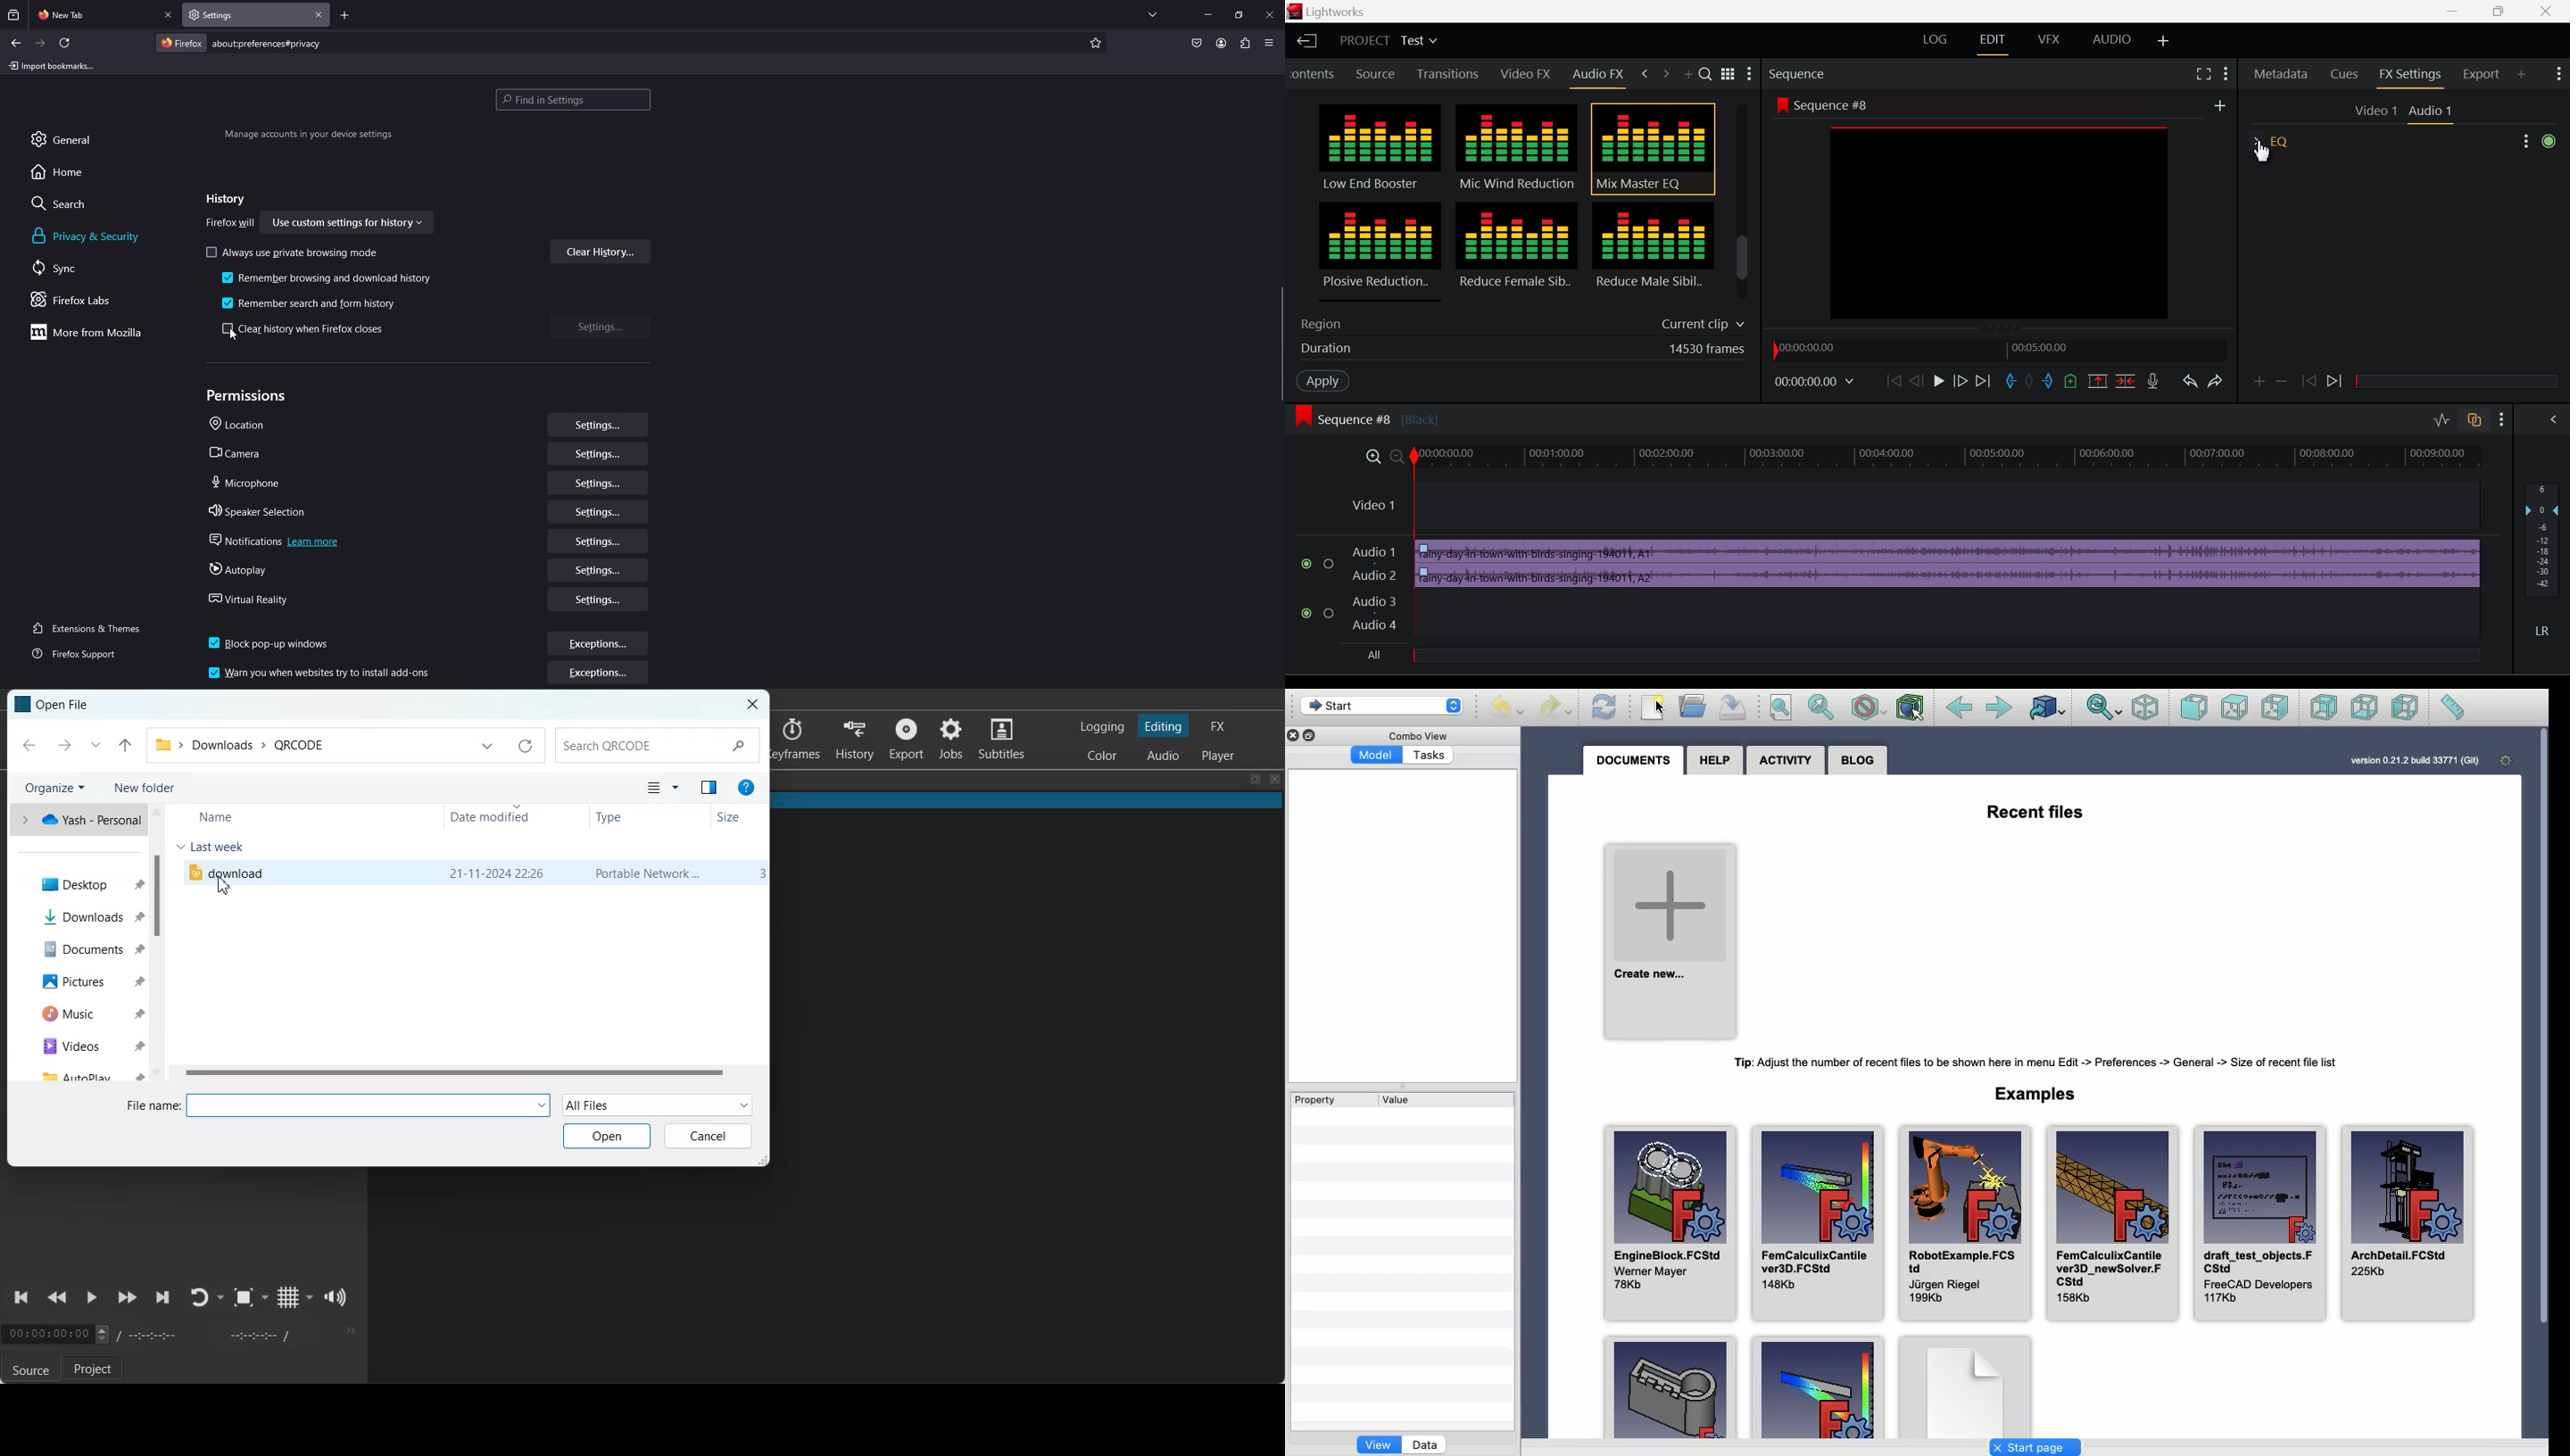 The image size is (2576, 1456). What do you see at coordinates (1632, 759) in the screenshot?
I see `Documents` at bounding box center [1632, 759].